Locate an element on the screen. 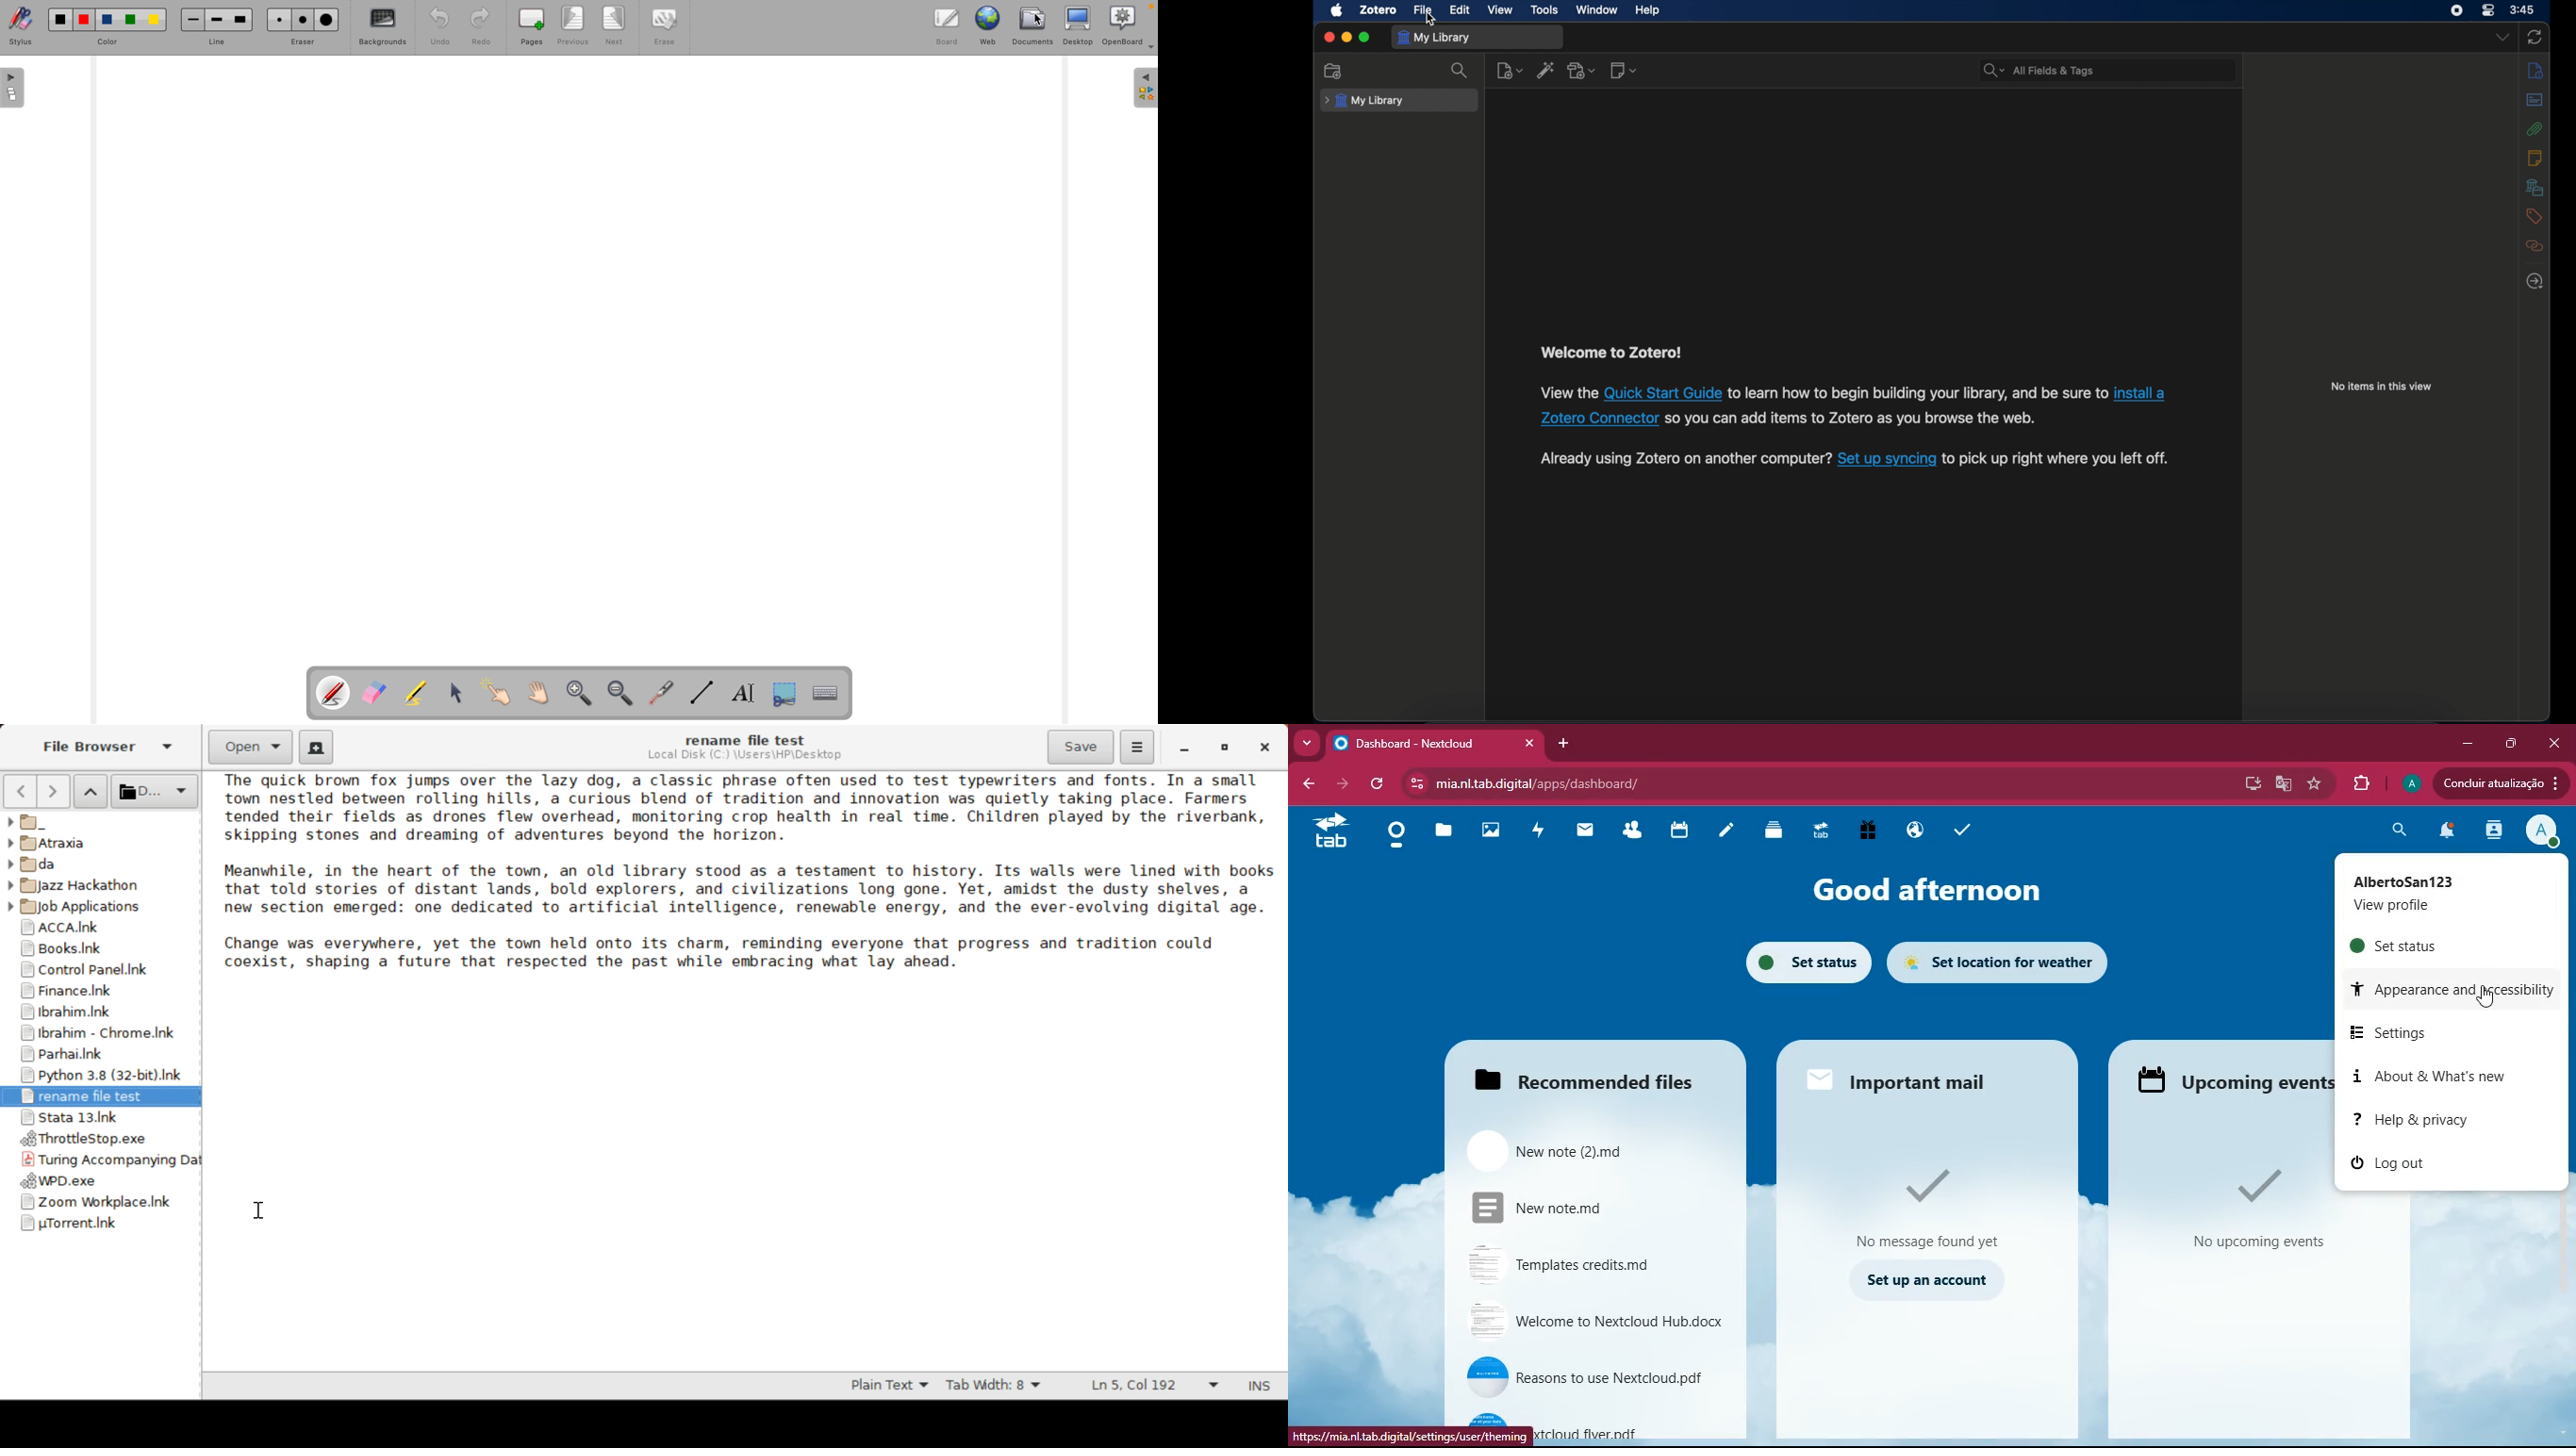 The image size is (2576, 1456). No message found yet is located at coordinates (1925, 1193).